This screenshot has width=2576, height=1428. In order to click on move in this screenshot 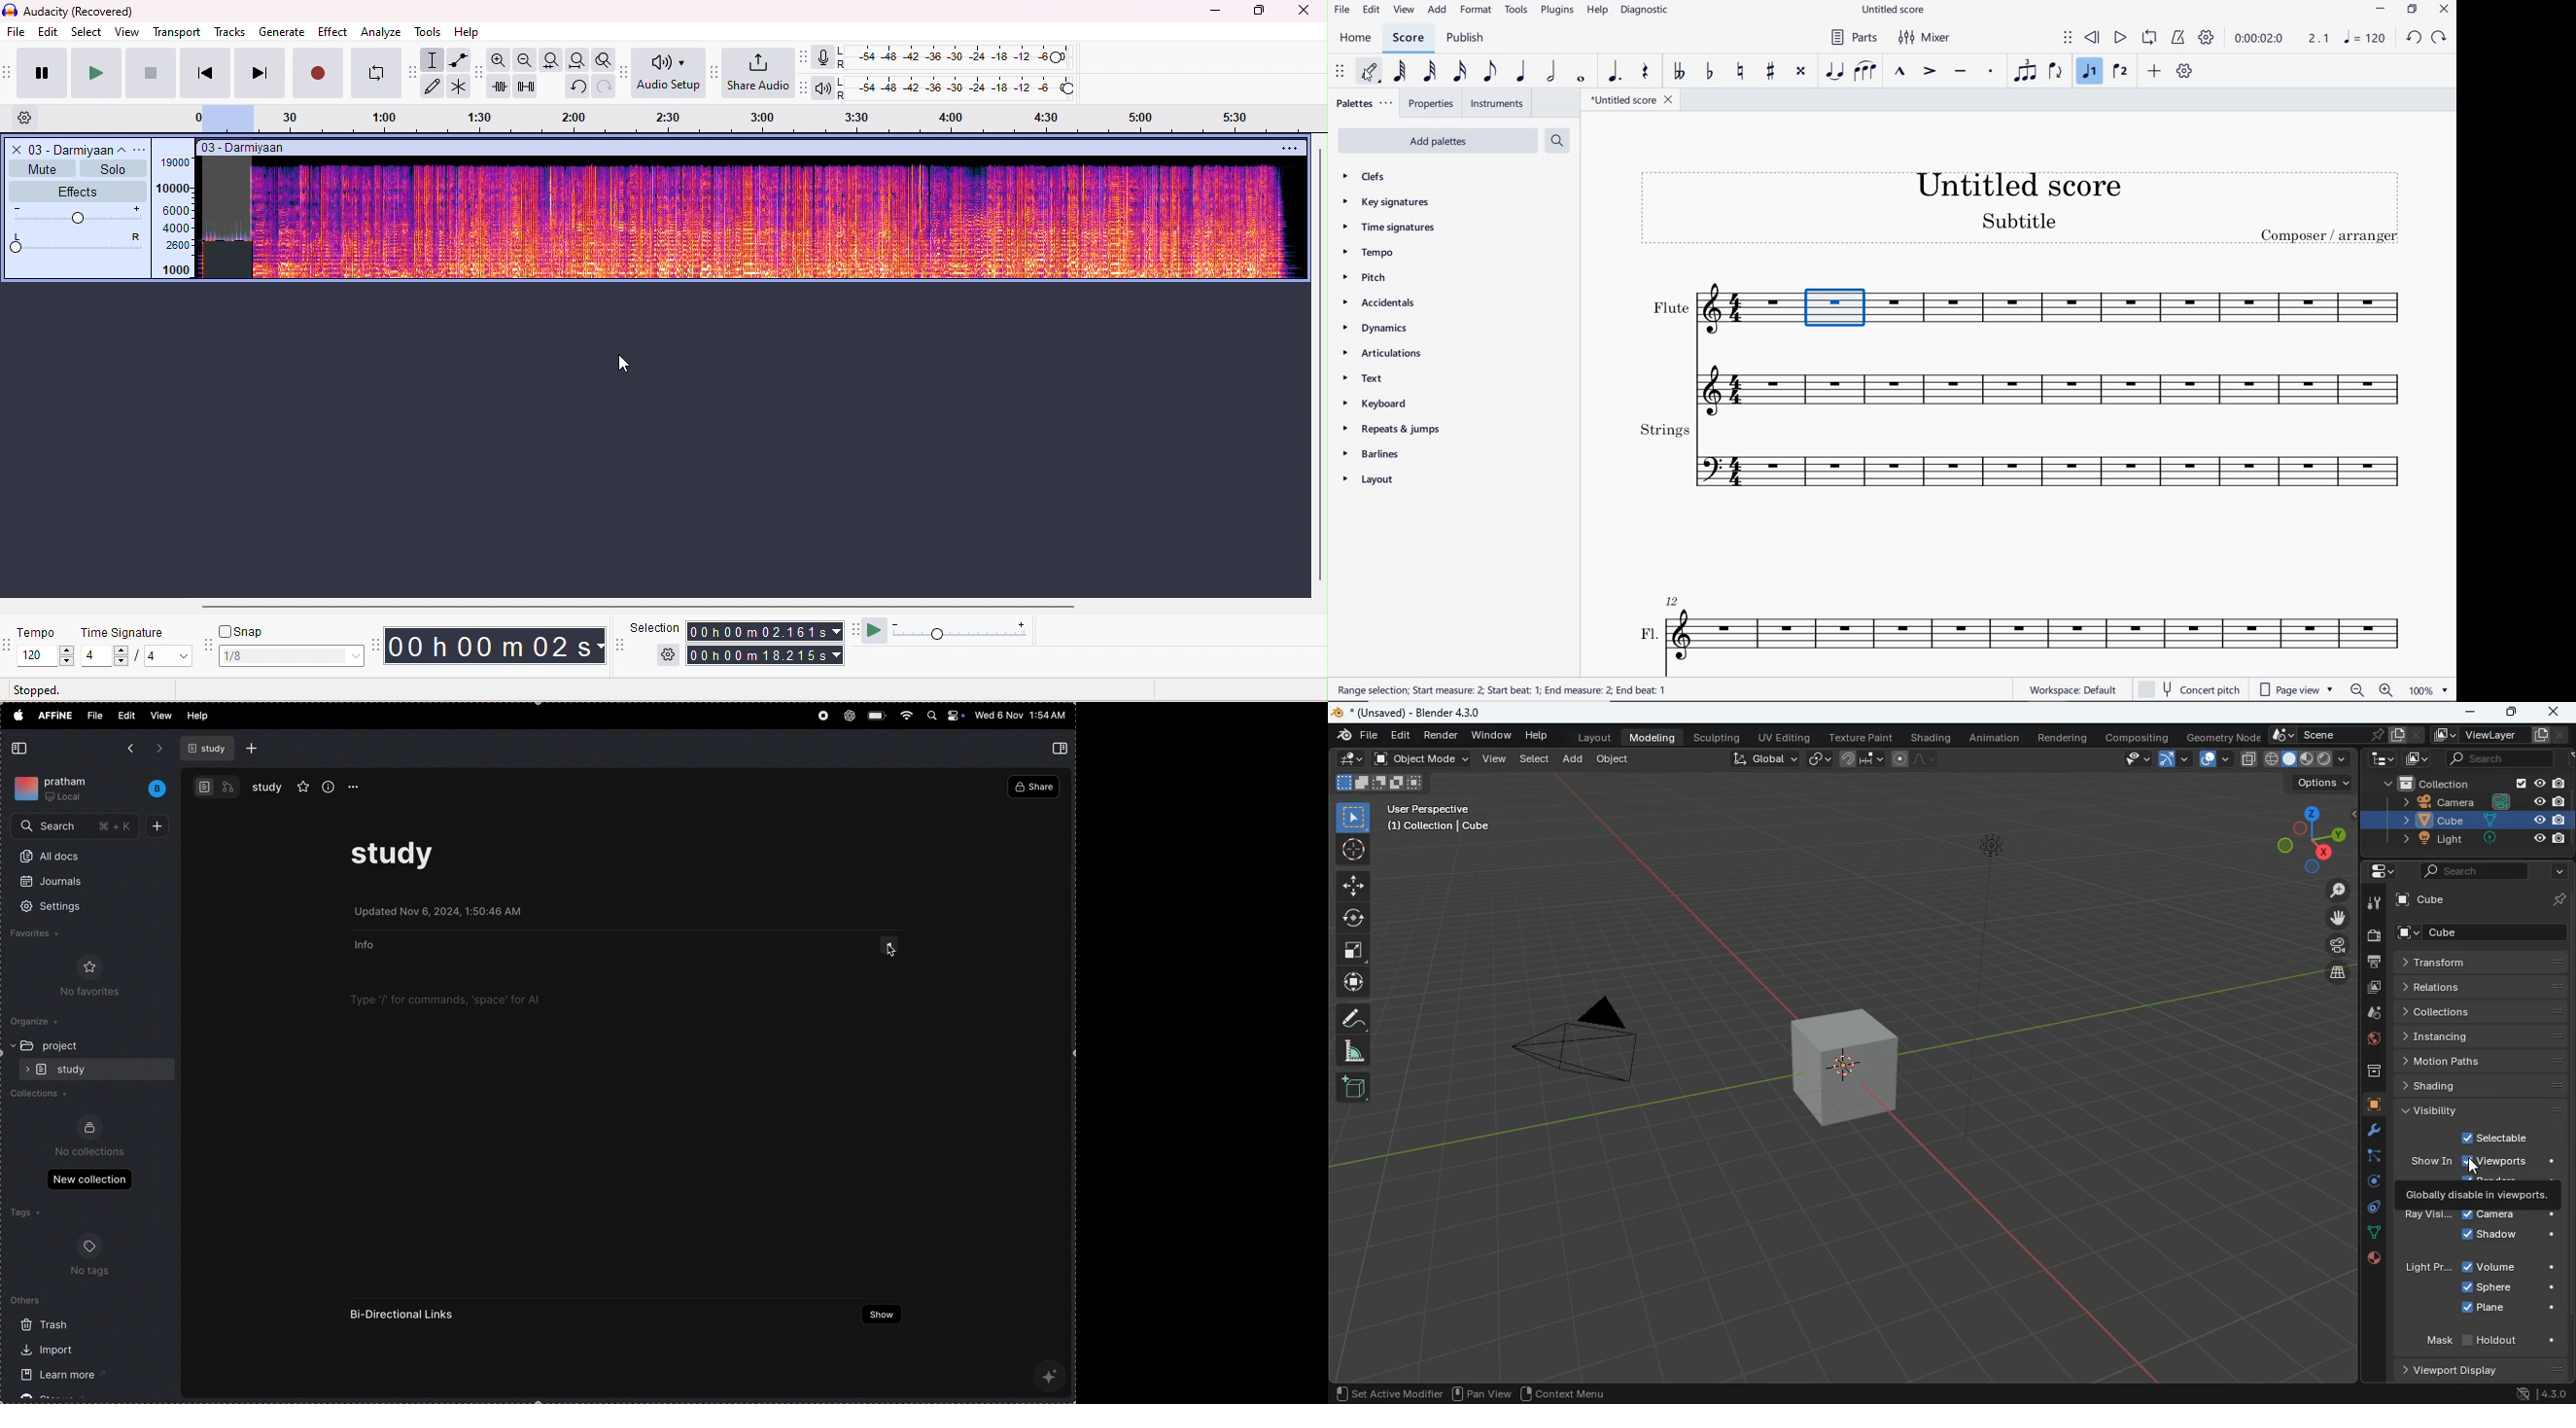, I will do `click(2329, 920)`.